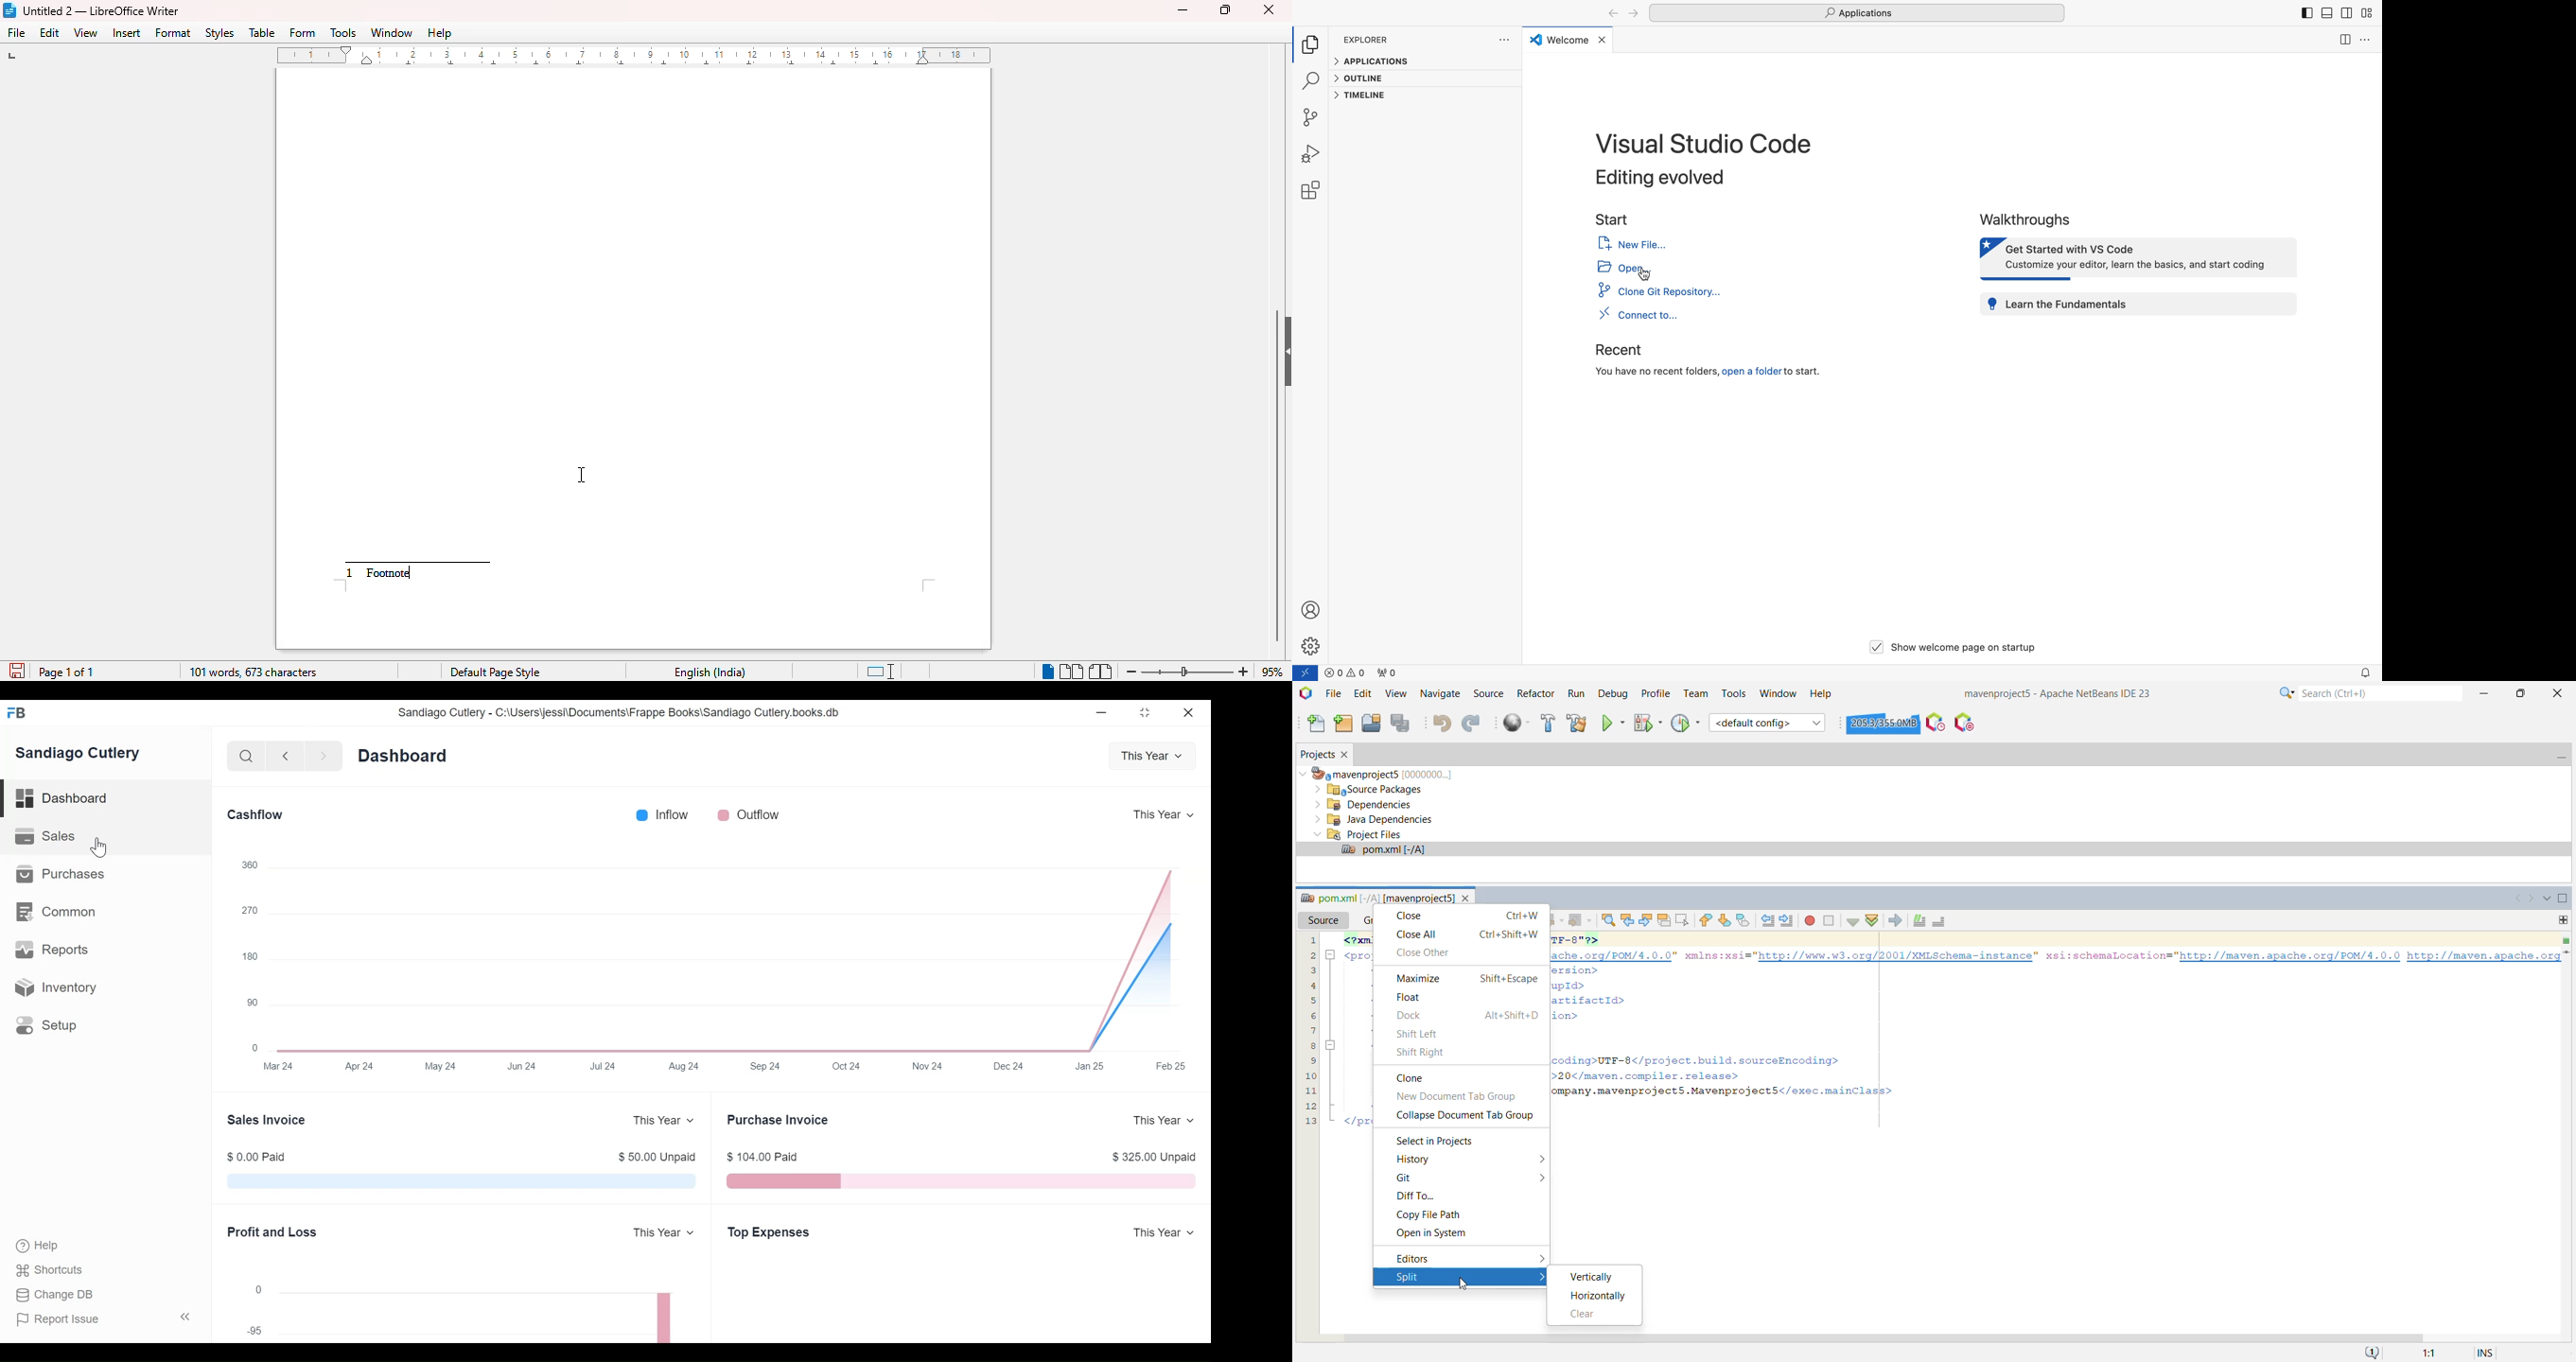 Image resolution: width=2576 pixels, height=1372 pixels. Describe the element at coordinates (2345, 16) in the screenshot. I see `toggle secondary side bar` at that location.